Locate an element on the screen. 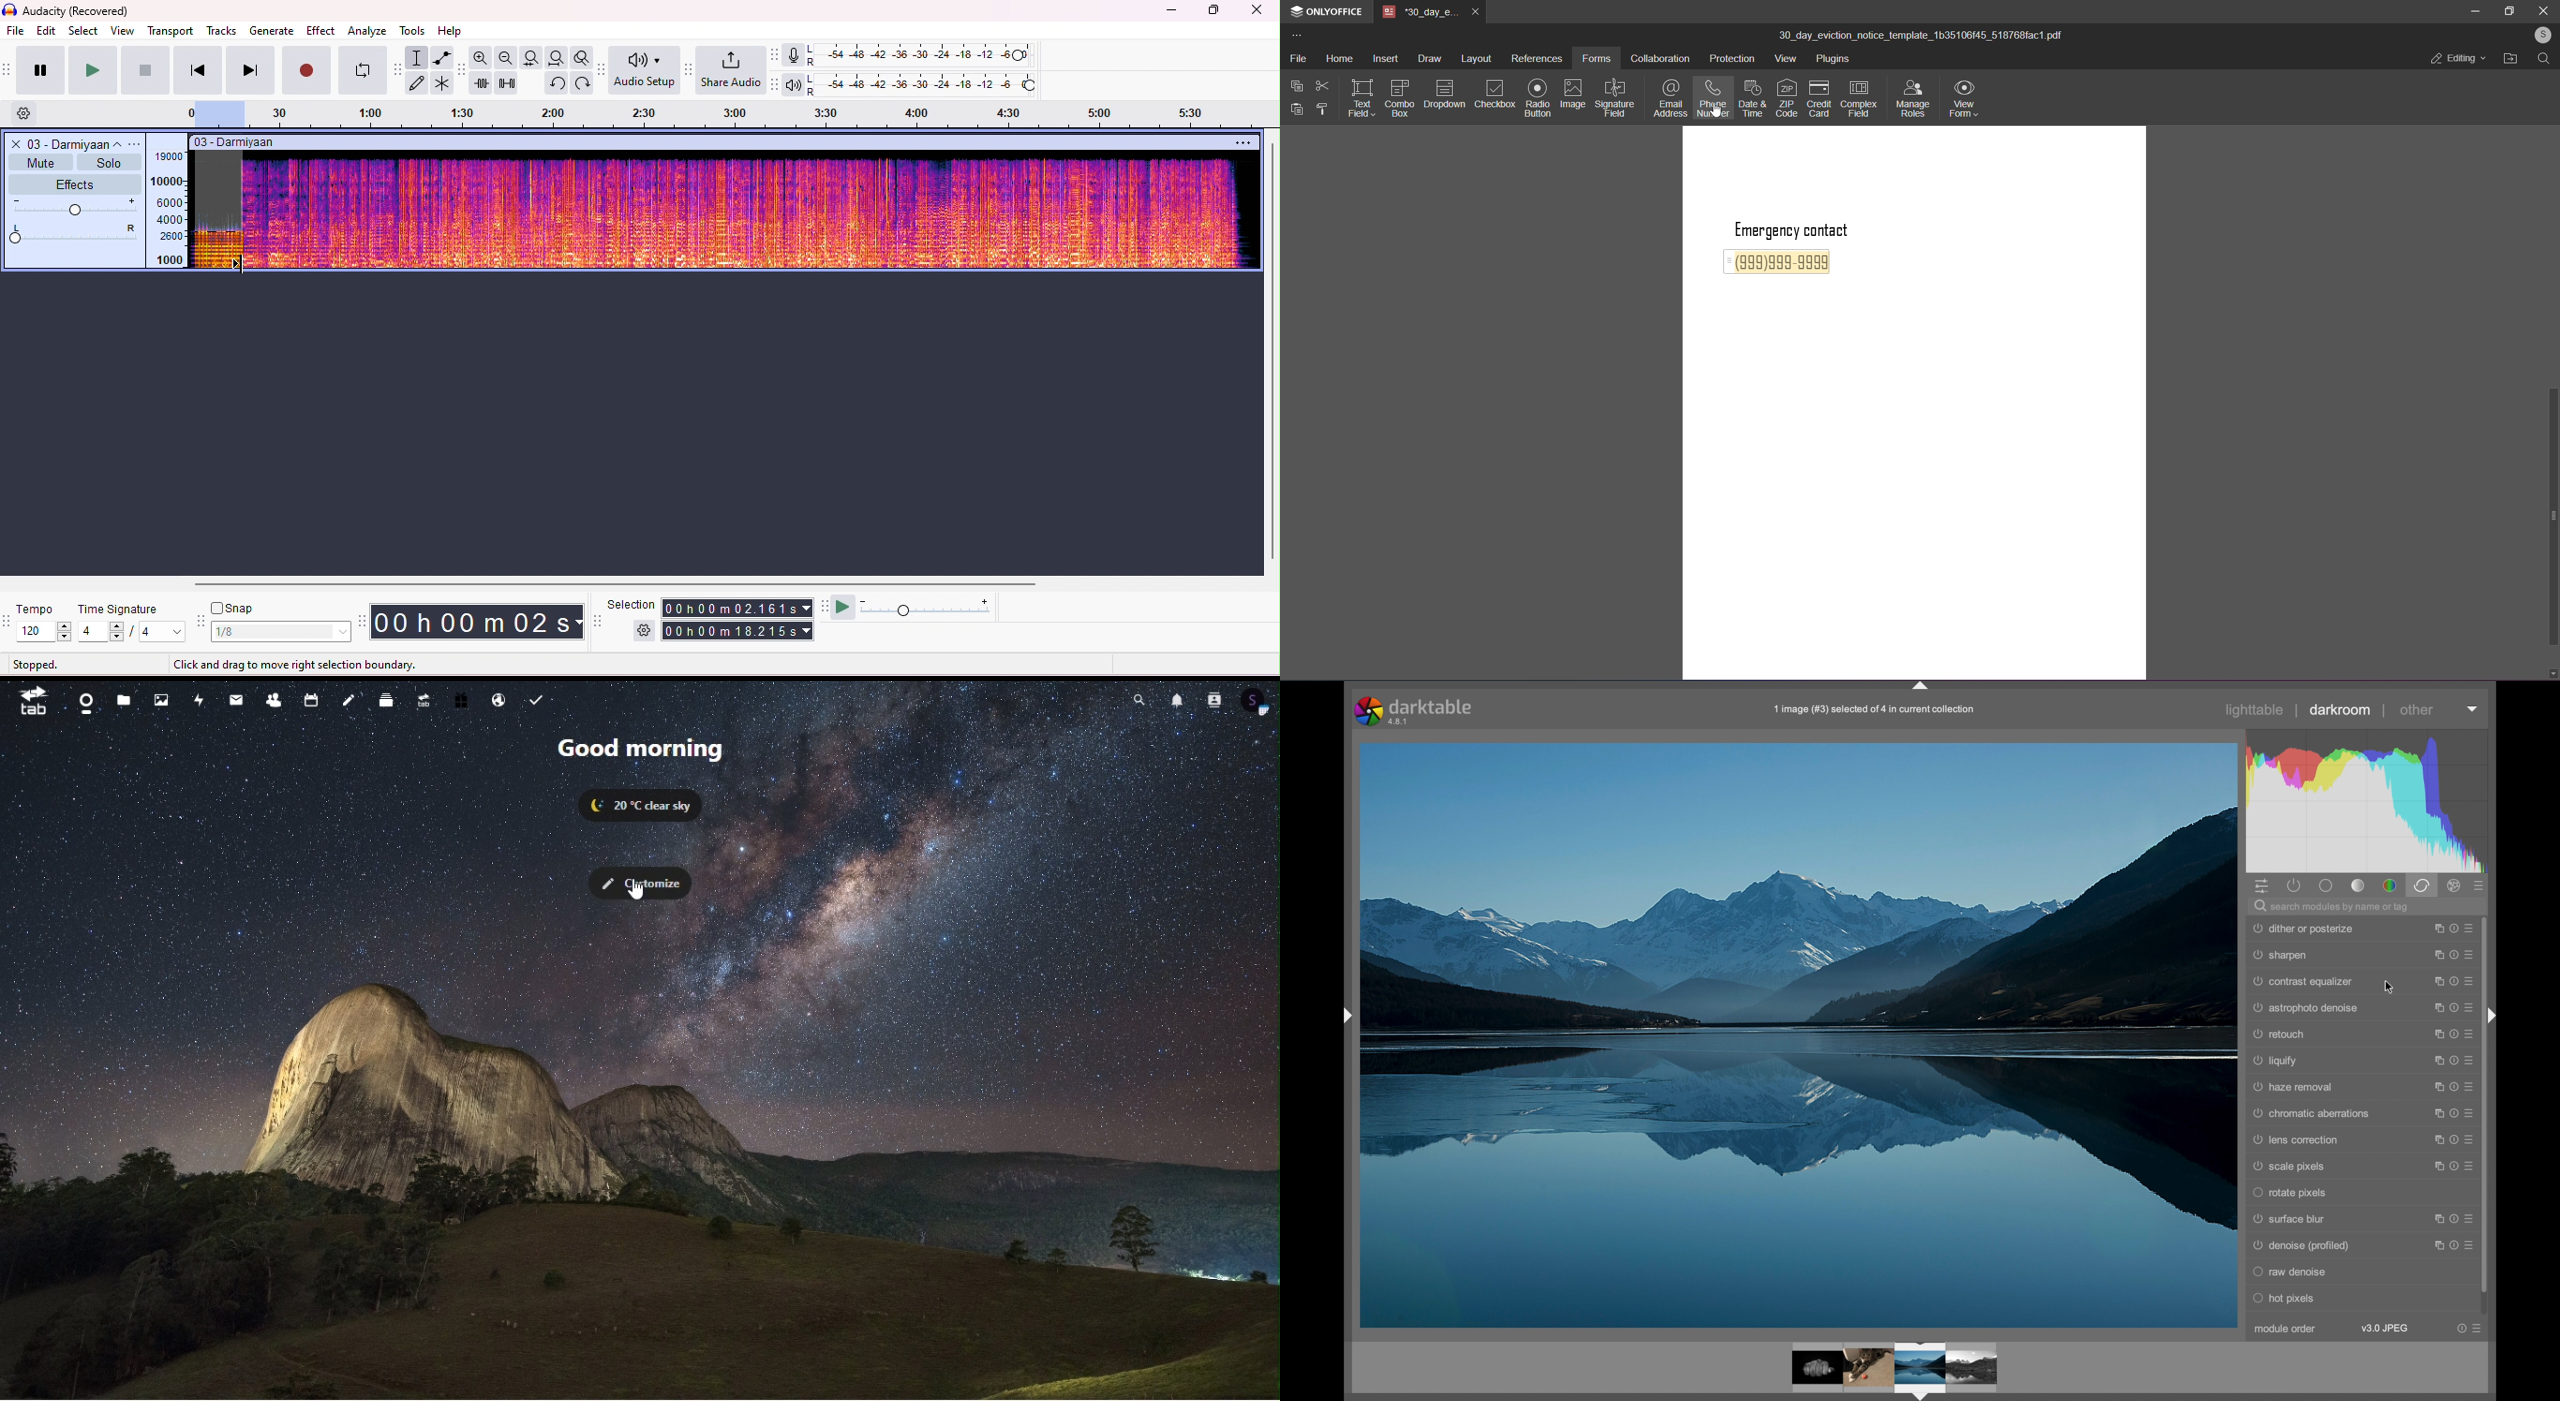  record meter toolbar is located at coordinates (776, 54).